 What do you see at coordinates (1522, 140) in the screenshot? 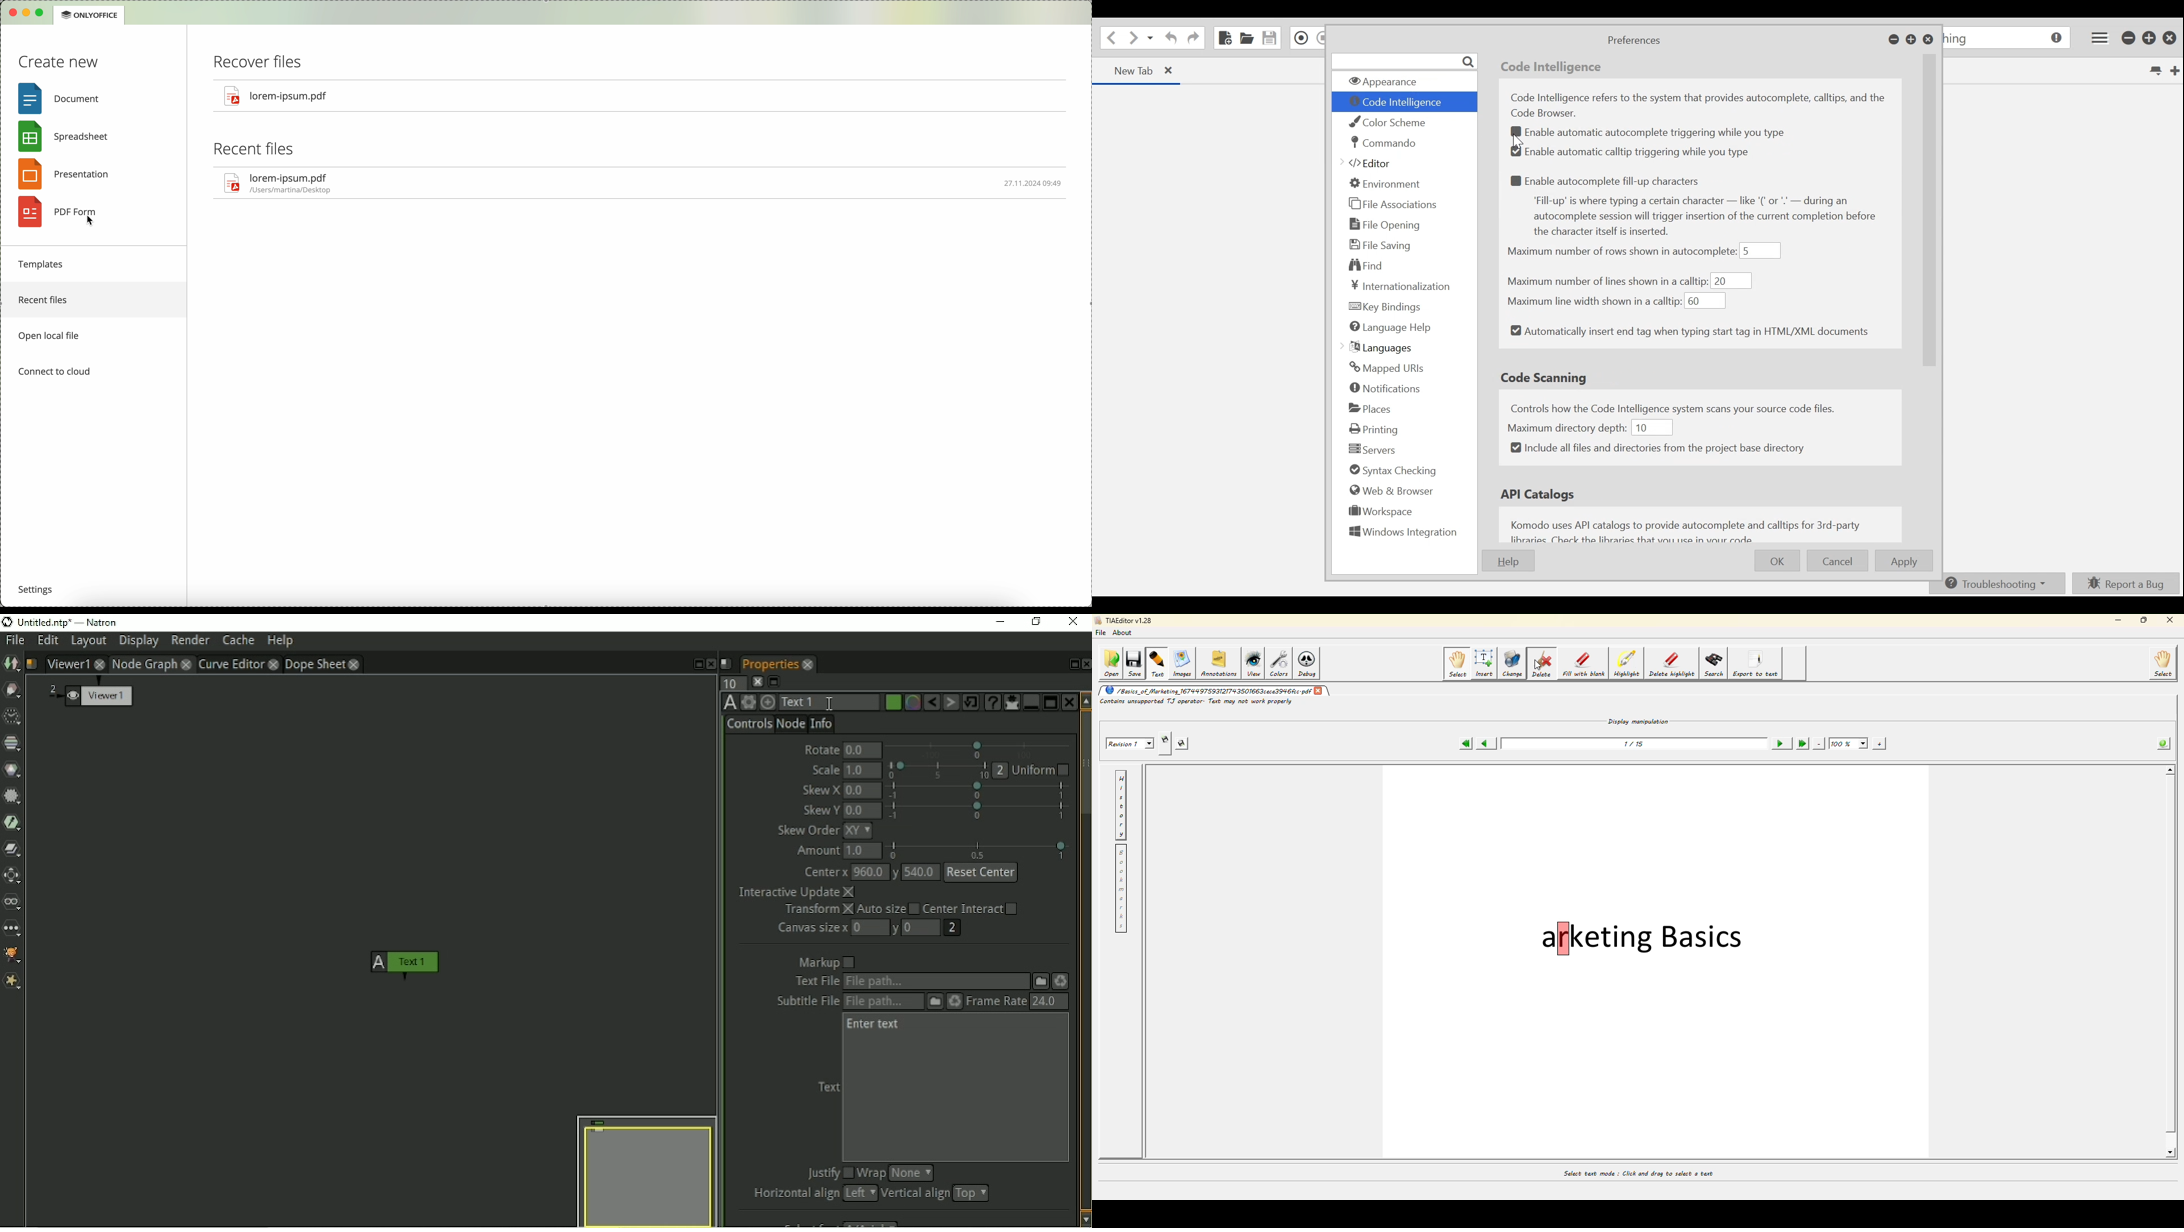
I see `cursor` at bounding box center [1522, 140].